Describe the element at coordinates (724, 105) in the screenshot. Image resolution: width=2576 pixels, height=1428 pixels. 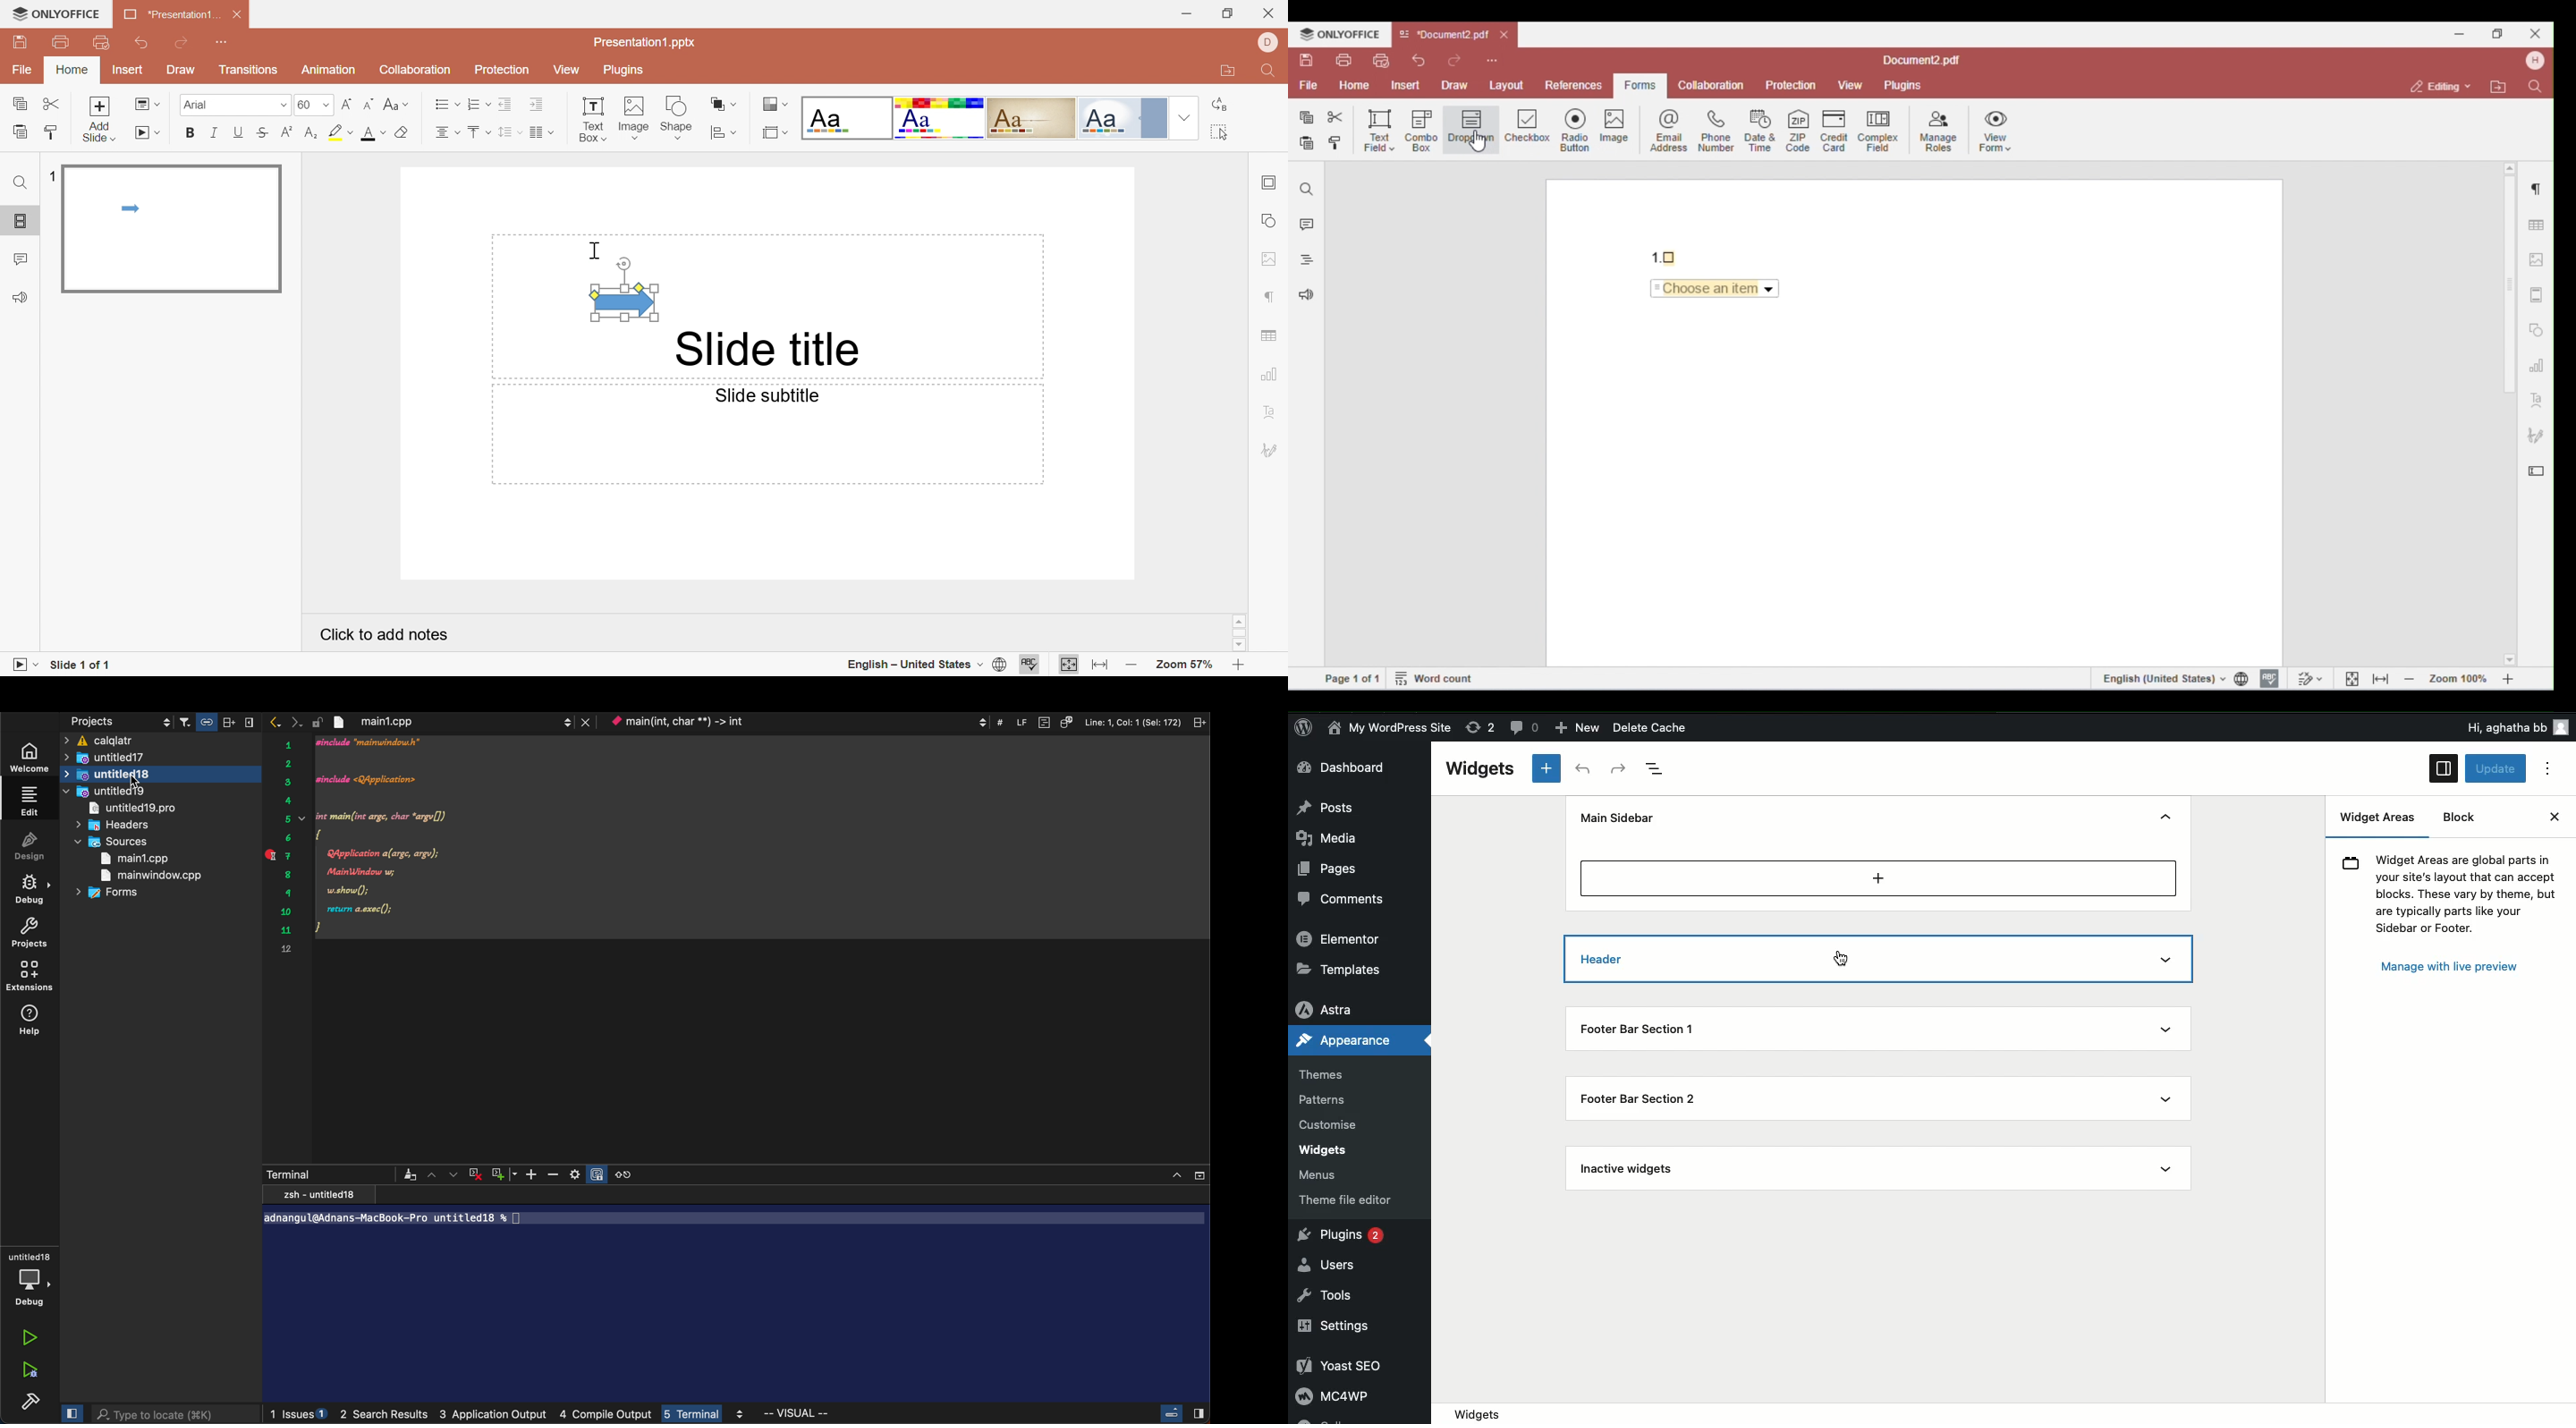
I see `Arrange slides` at that location.